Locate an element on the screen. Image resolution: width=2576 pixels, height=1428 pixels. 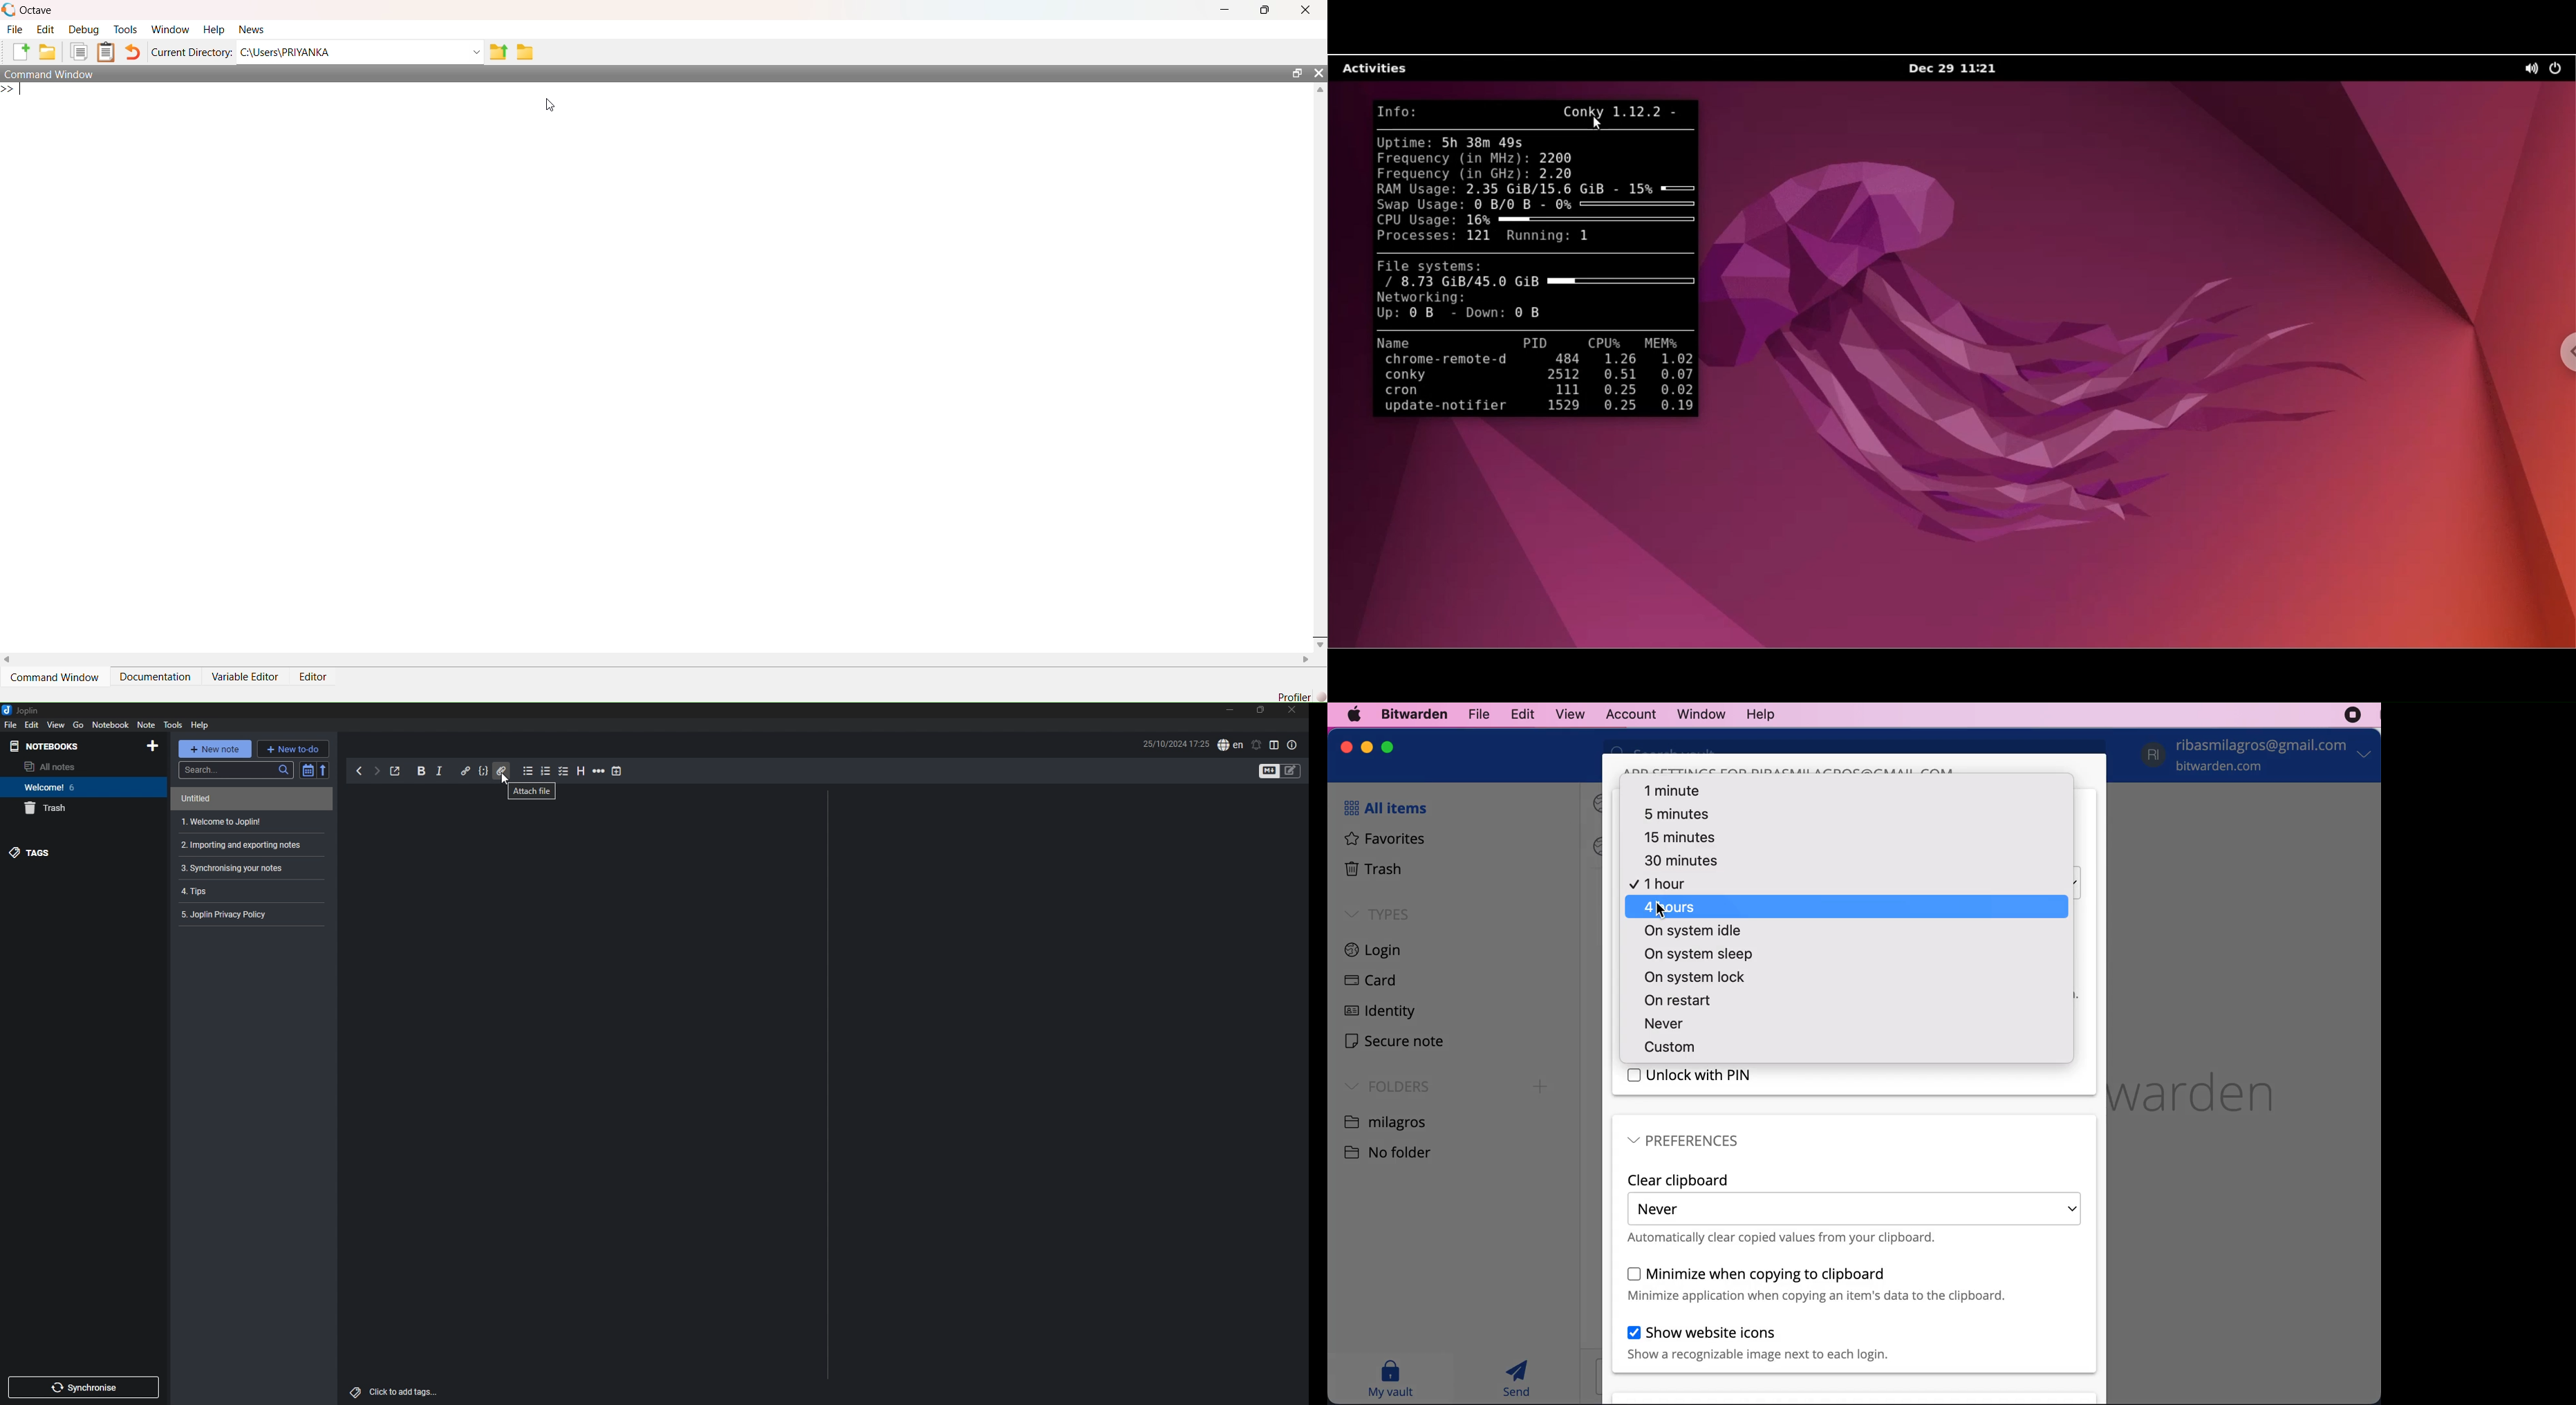
forward is located at coordinates (376, 771).